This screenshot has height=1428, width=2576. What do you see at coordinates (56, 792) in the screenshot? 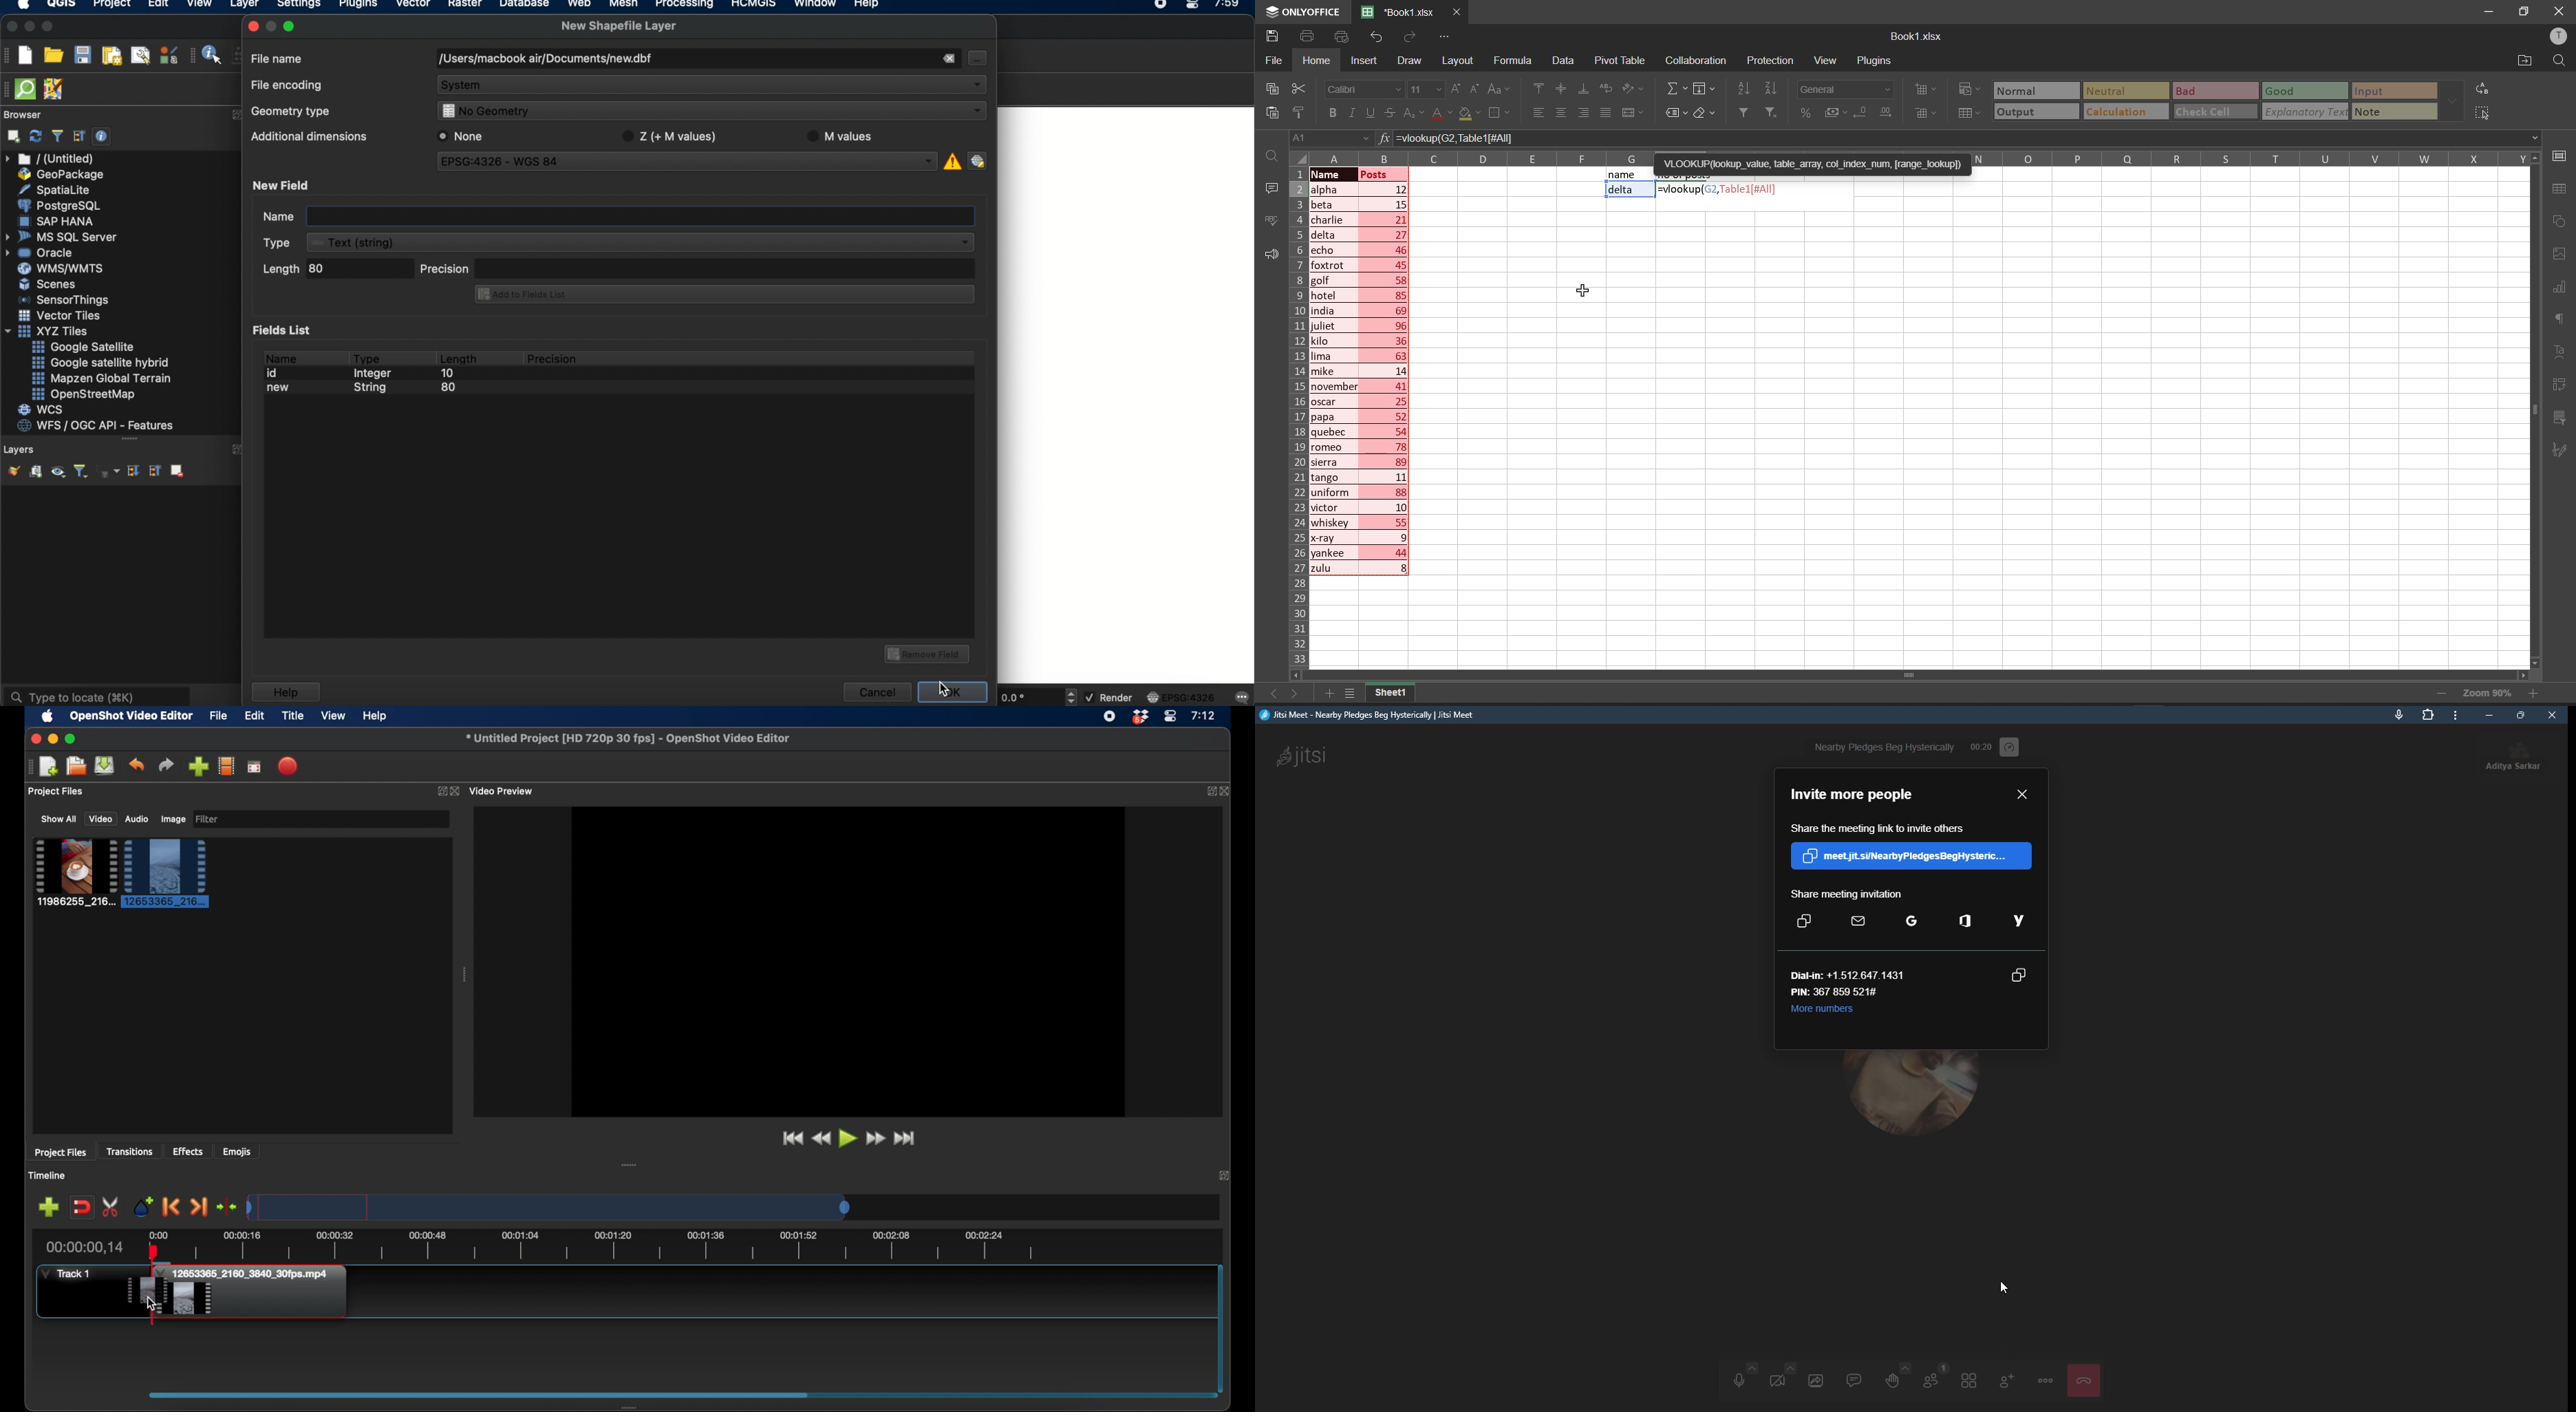
I see `project files` at bounding box center [56, 792].